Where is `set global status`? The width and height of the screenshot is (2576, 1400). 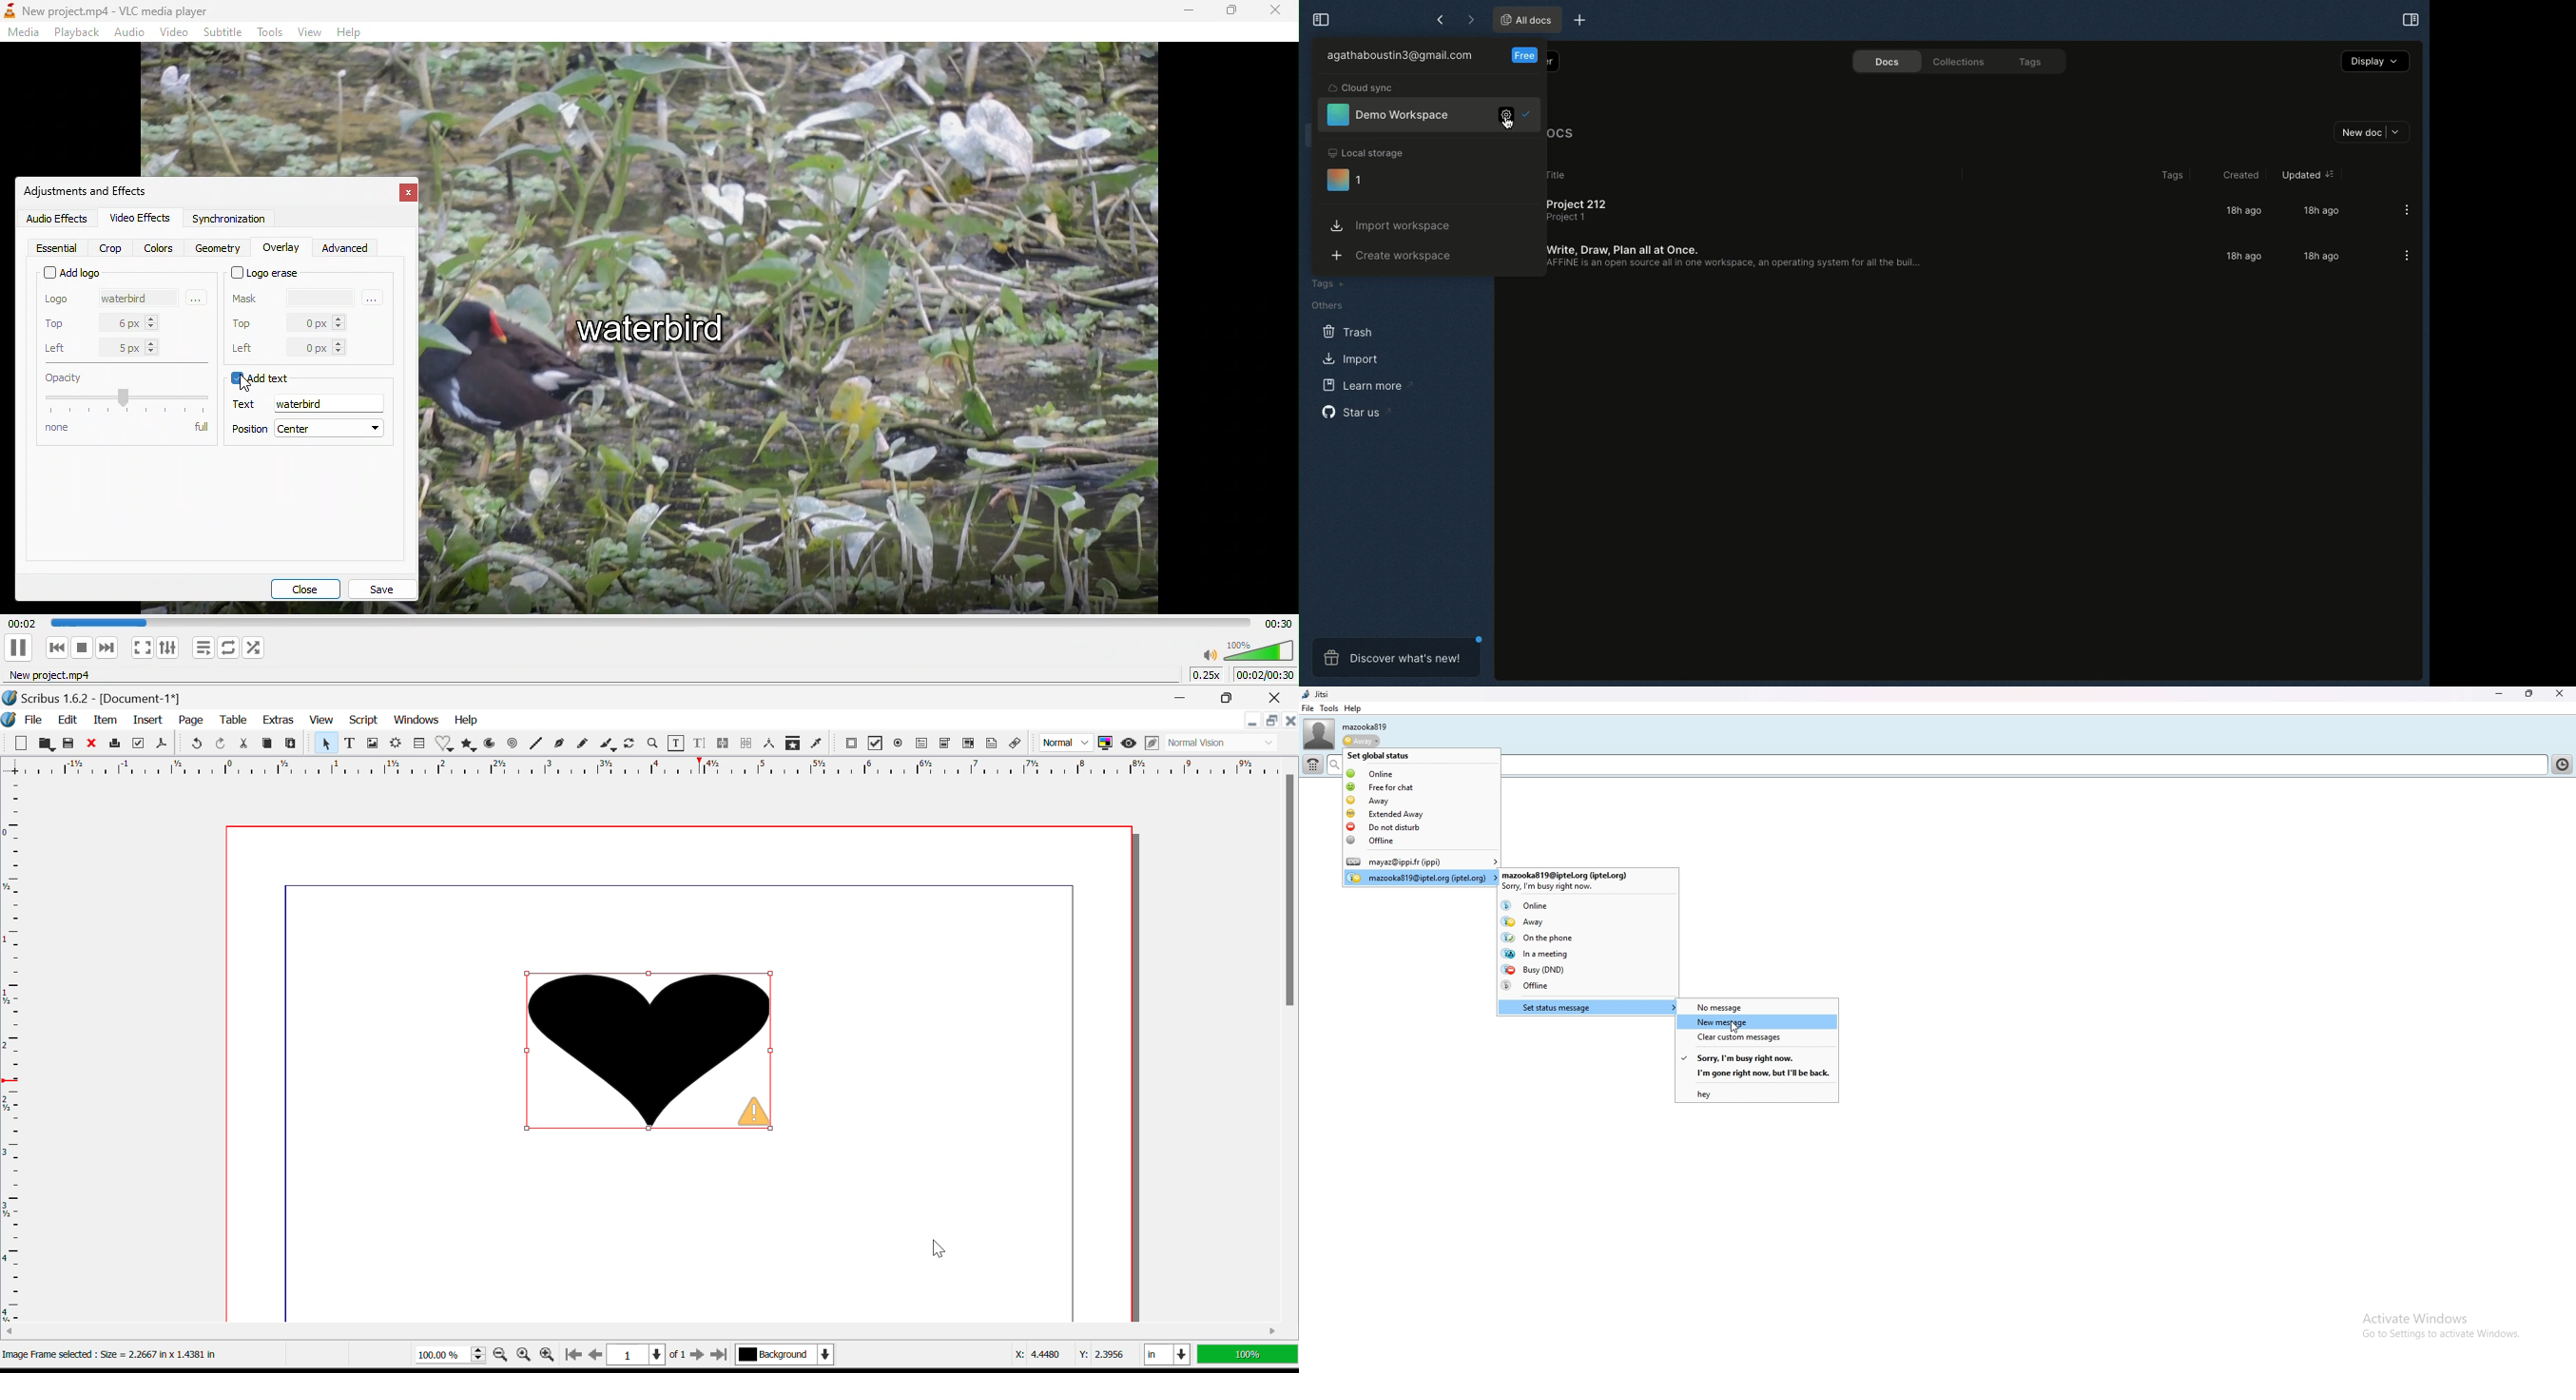 set global status is located at coordinates (1421, 756).